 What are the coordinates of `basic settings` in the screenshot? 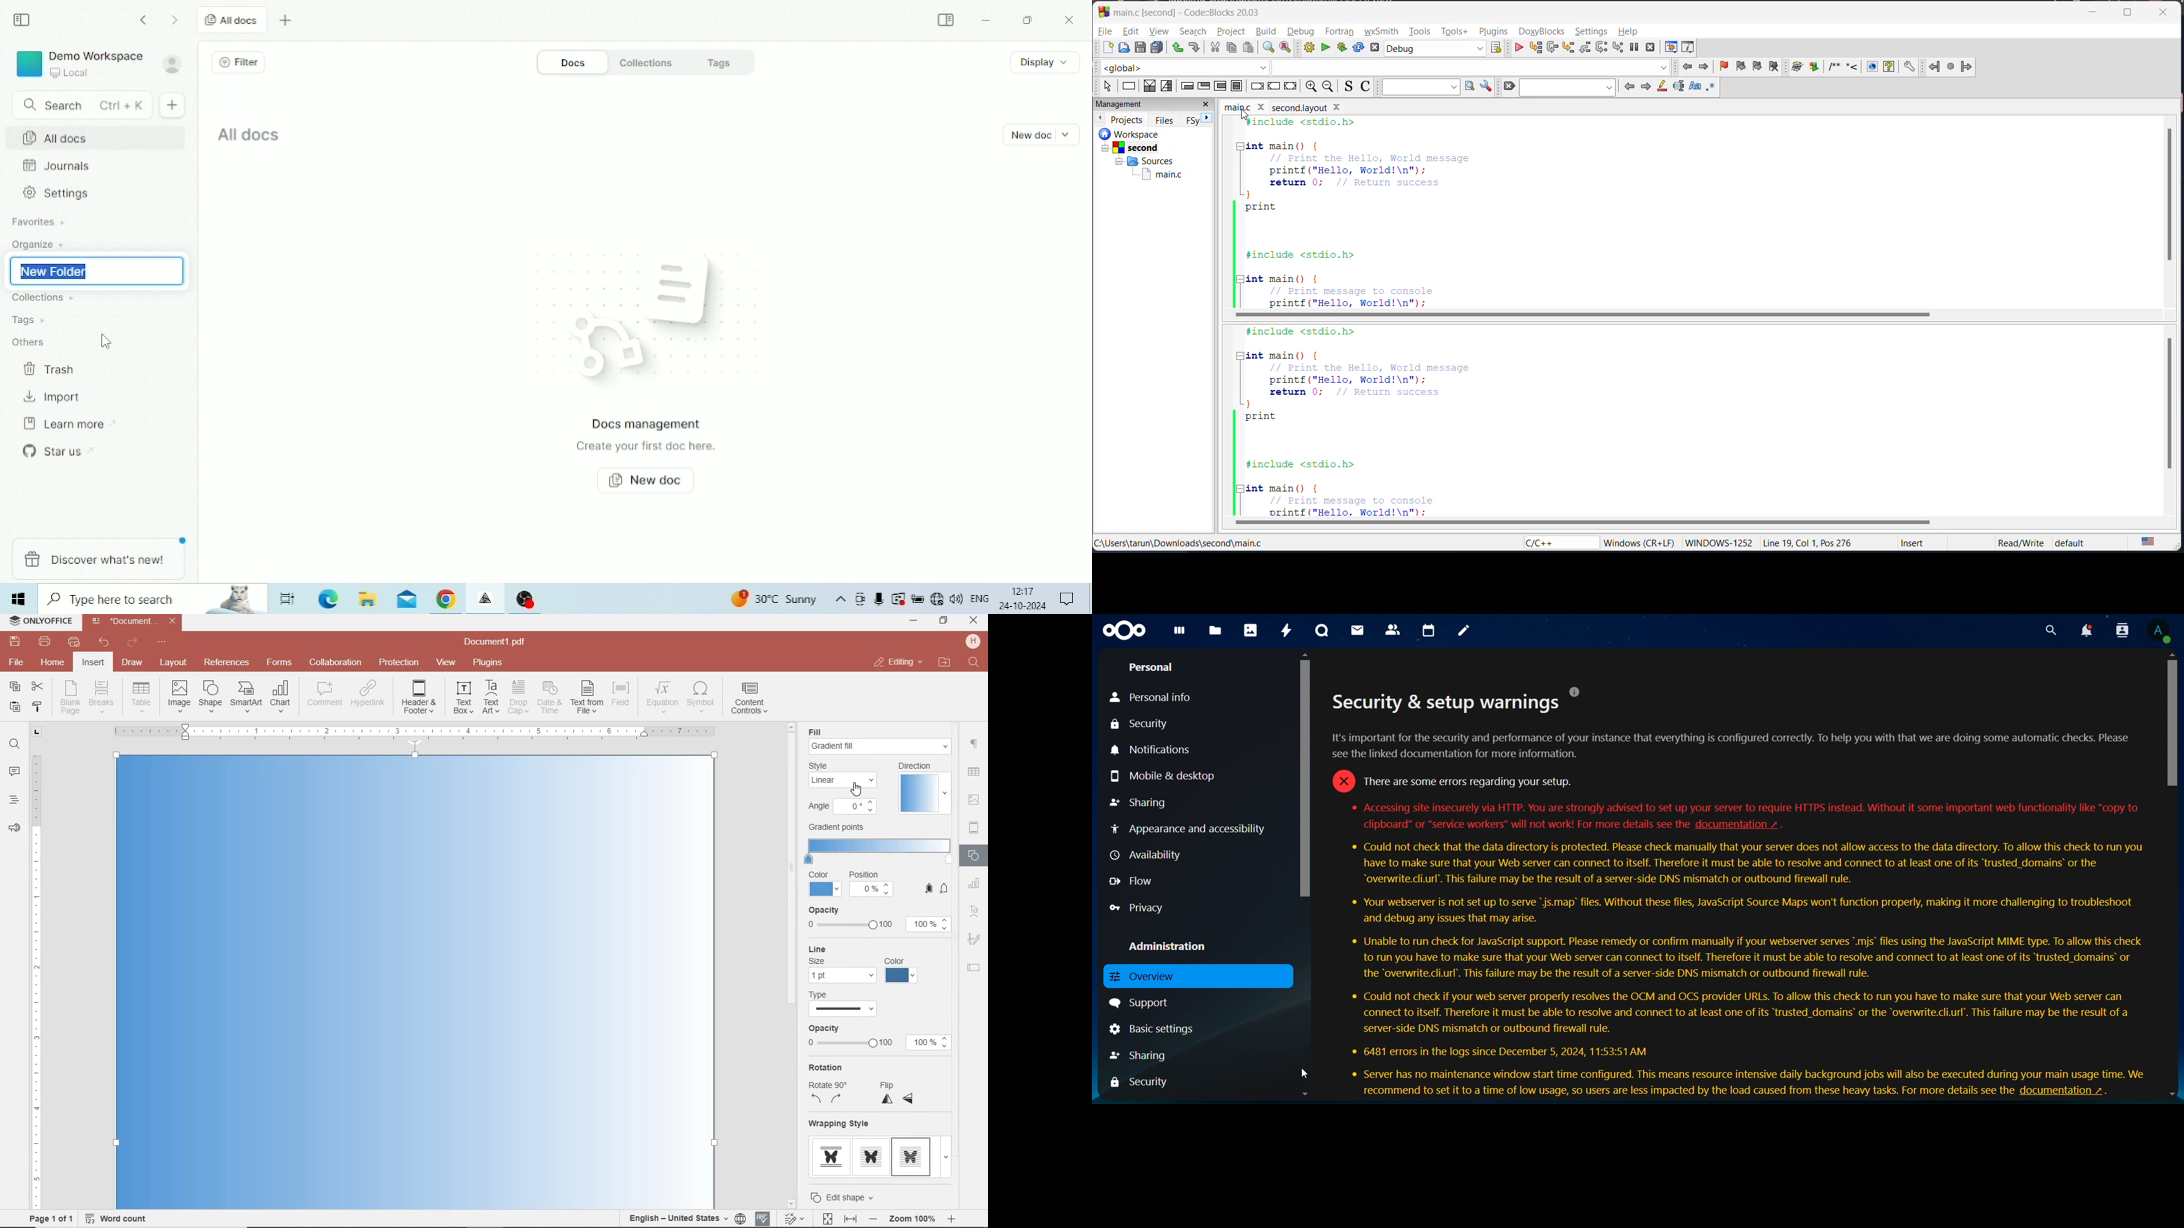 It's located at (1151, 1031).